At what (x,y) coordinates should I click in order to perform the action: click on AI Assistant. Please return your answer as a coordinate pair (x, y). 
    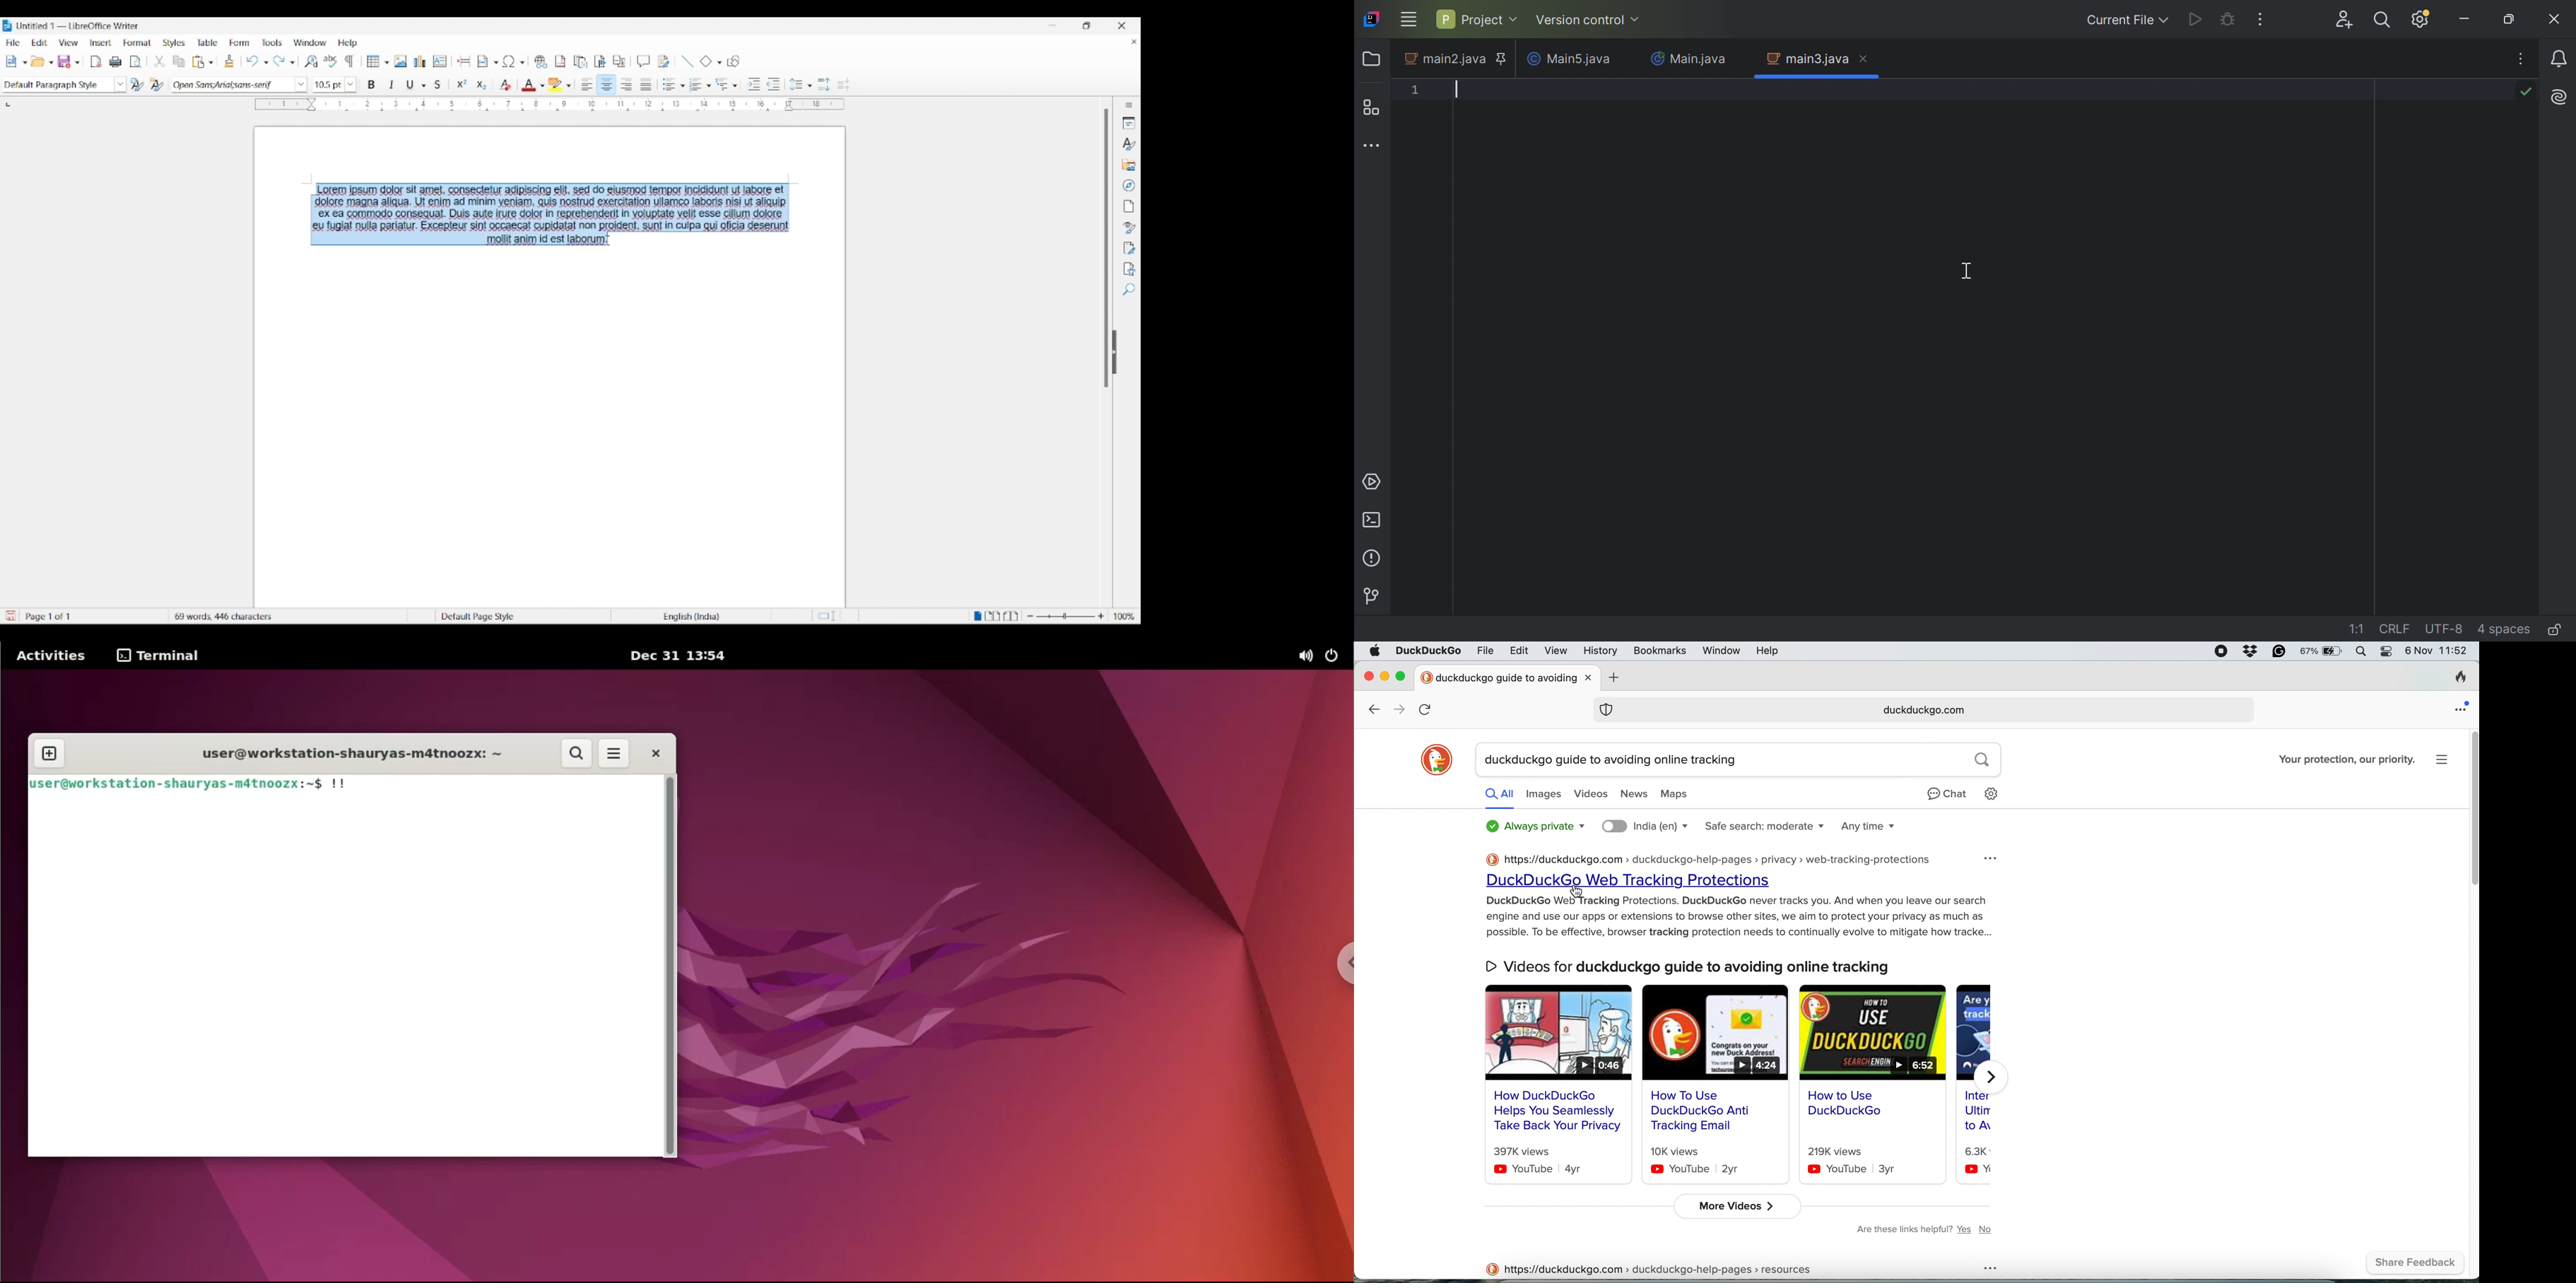
    Looking at the image, I should click on (2559, 98).